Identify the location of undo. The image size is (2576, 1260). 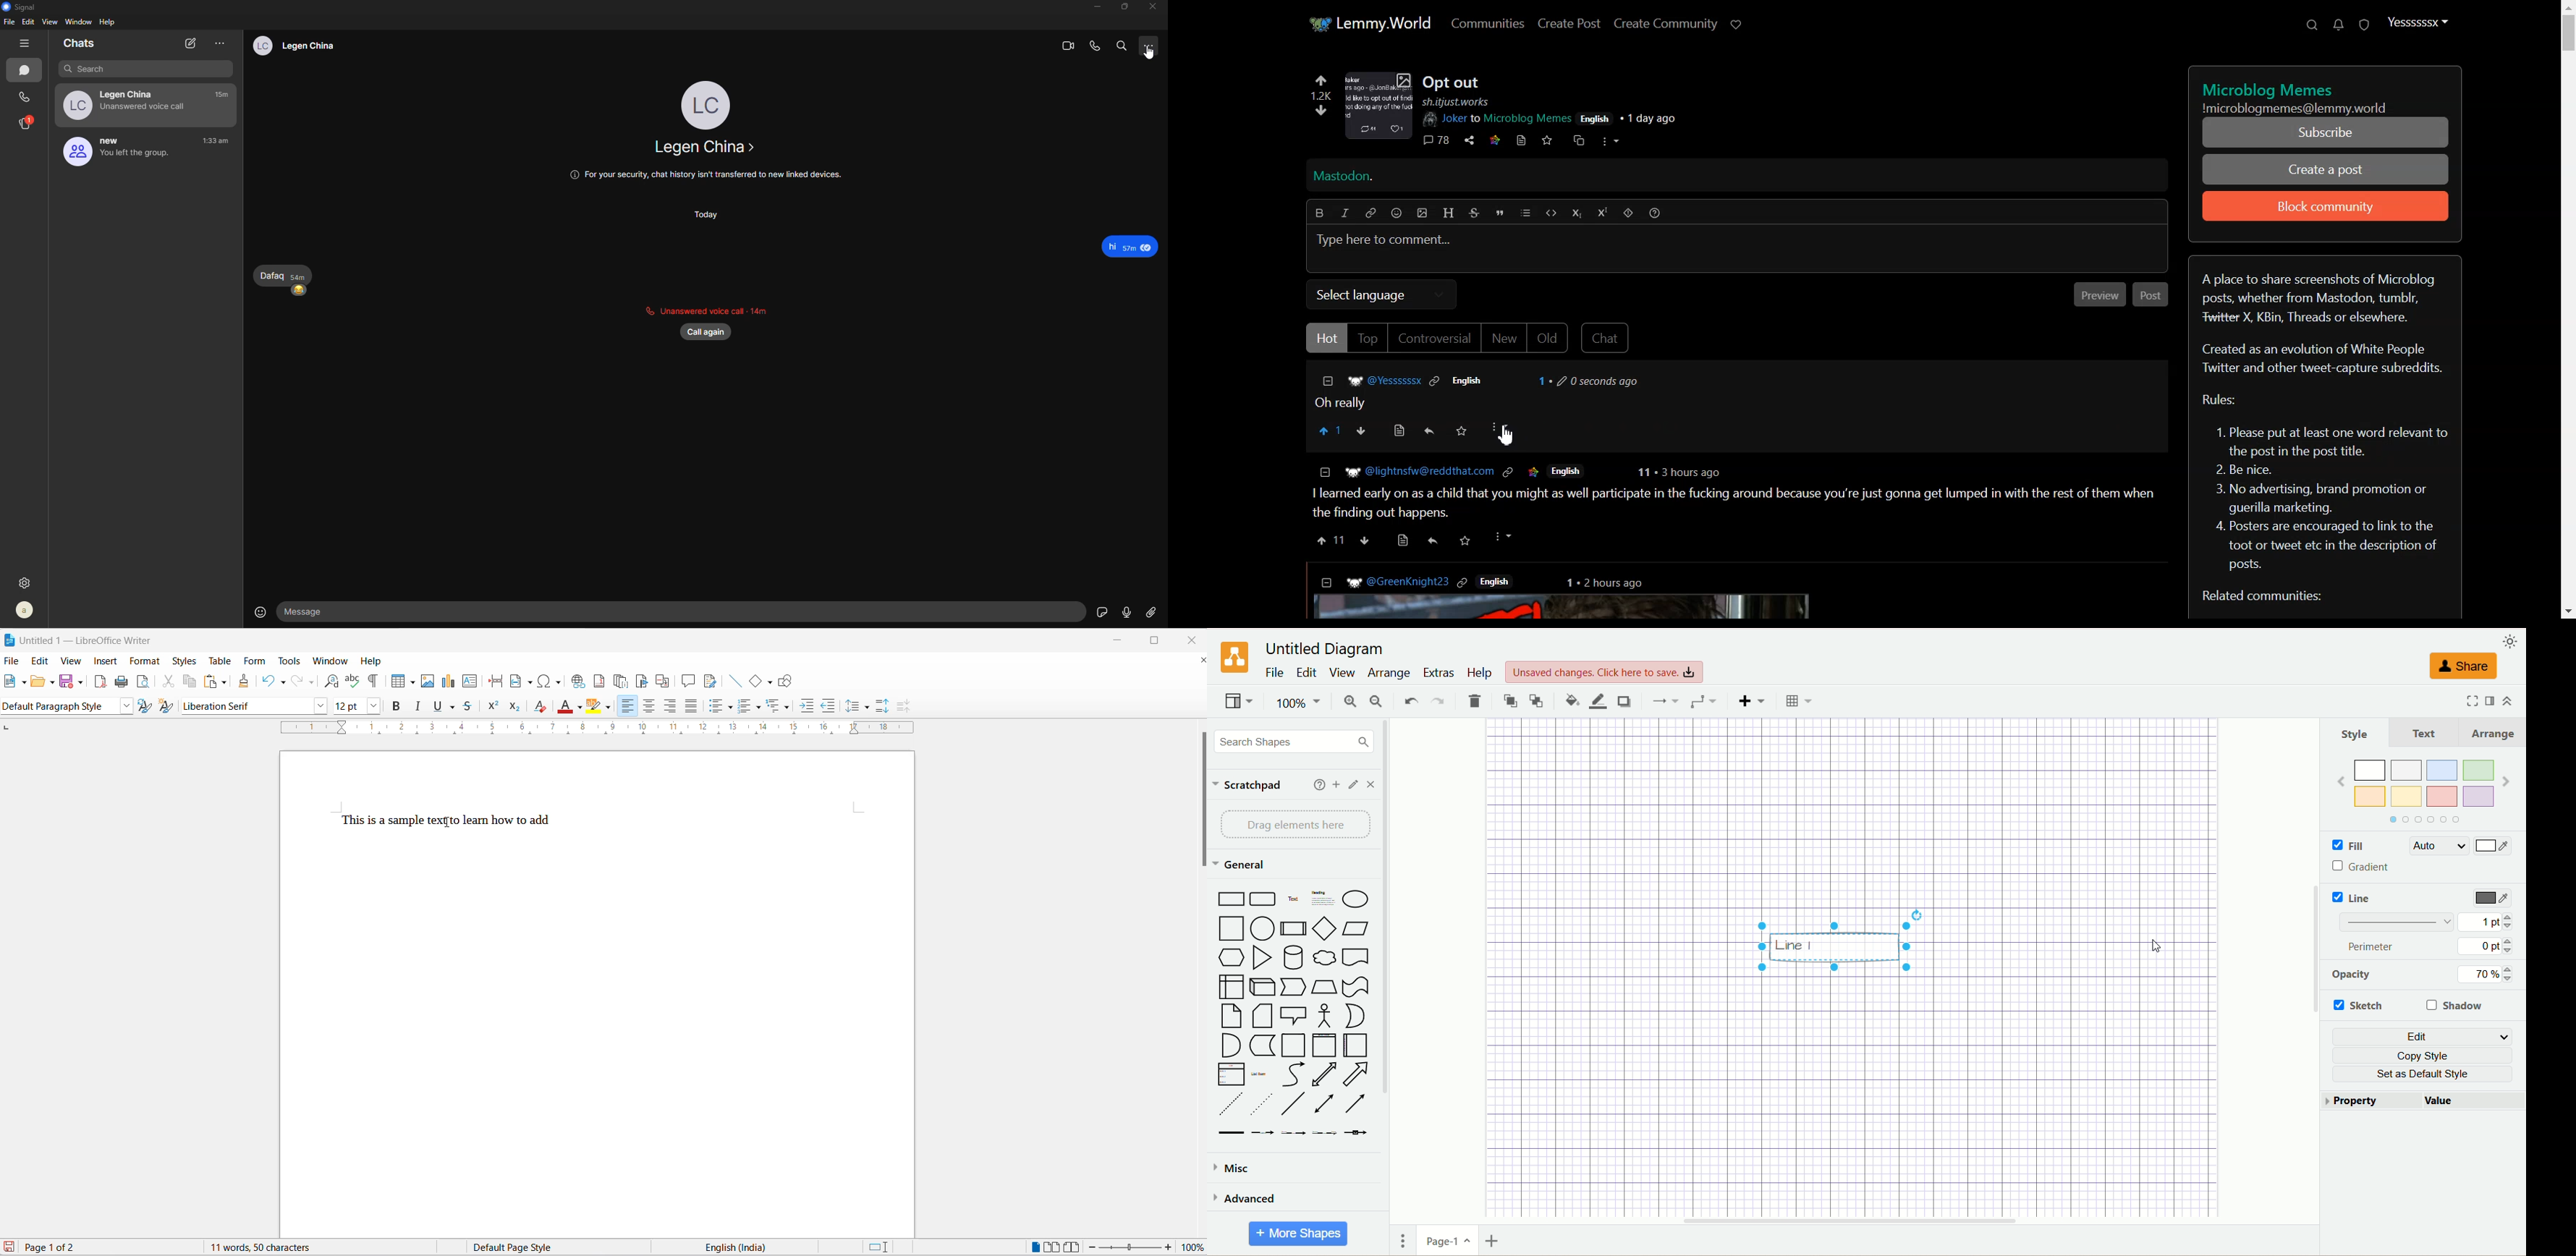
(268, 682).